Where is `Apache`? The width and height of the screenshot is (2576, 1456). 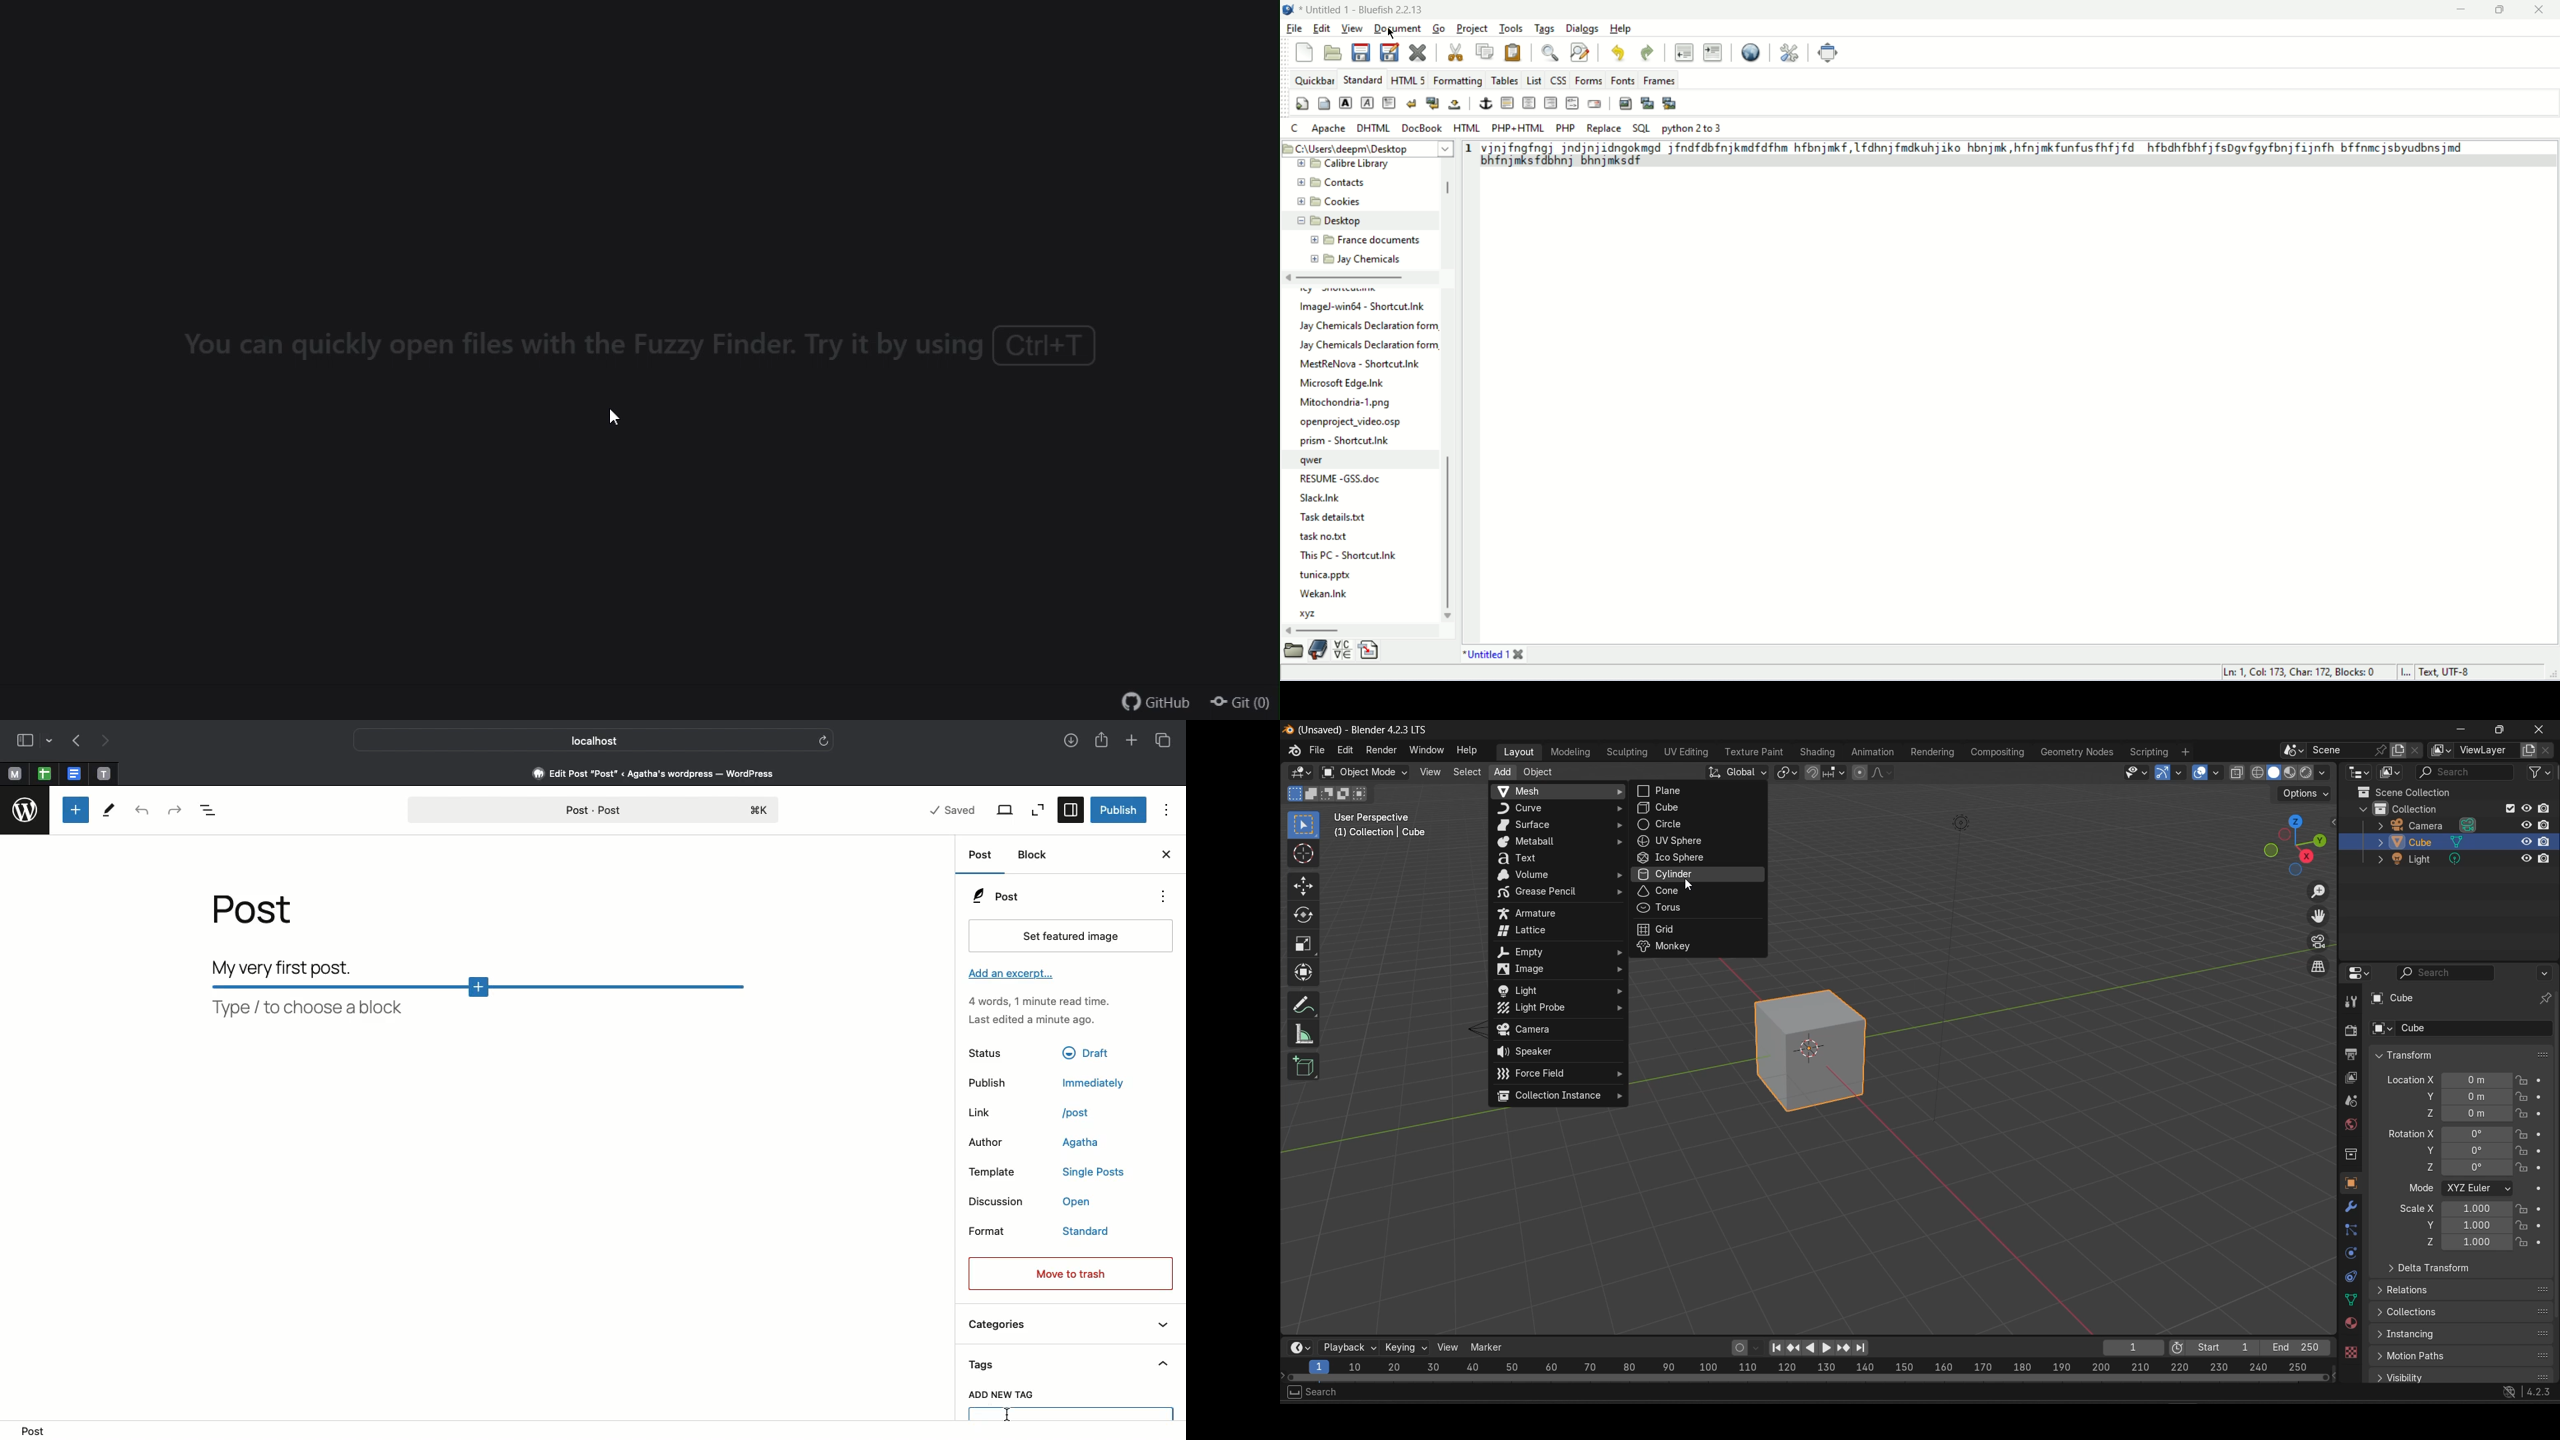 Apache is located at coordinates (1328, 129).